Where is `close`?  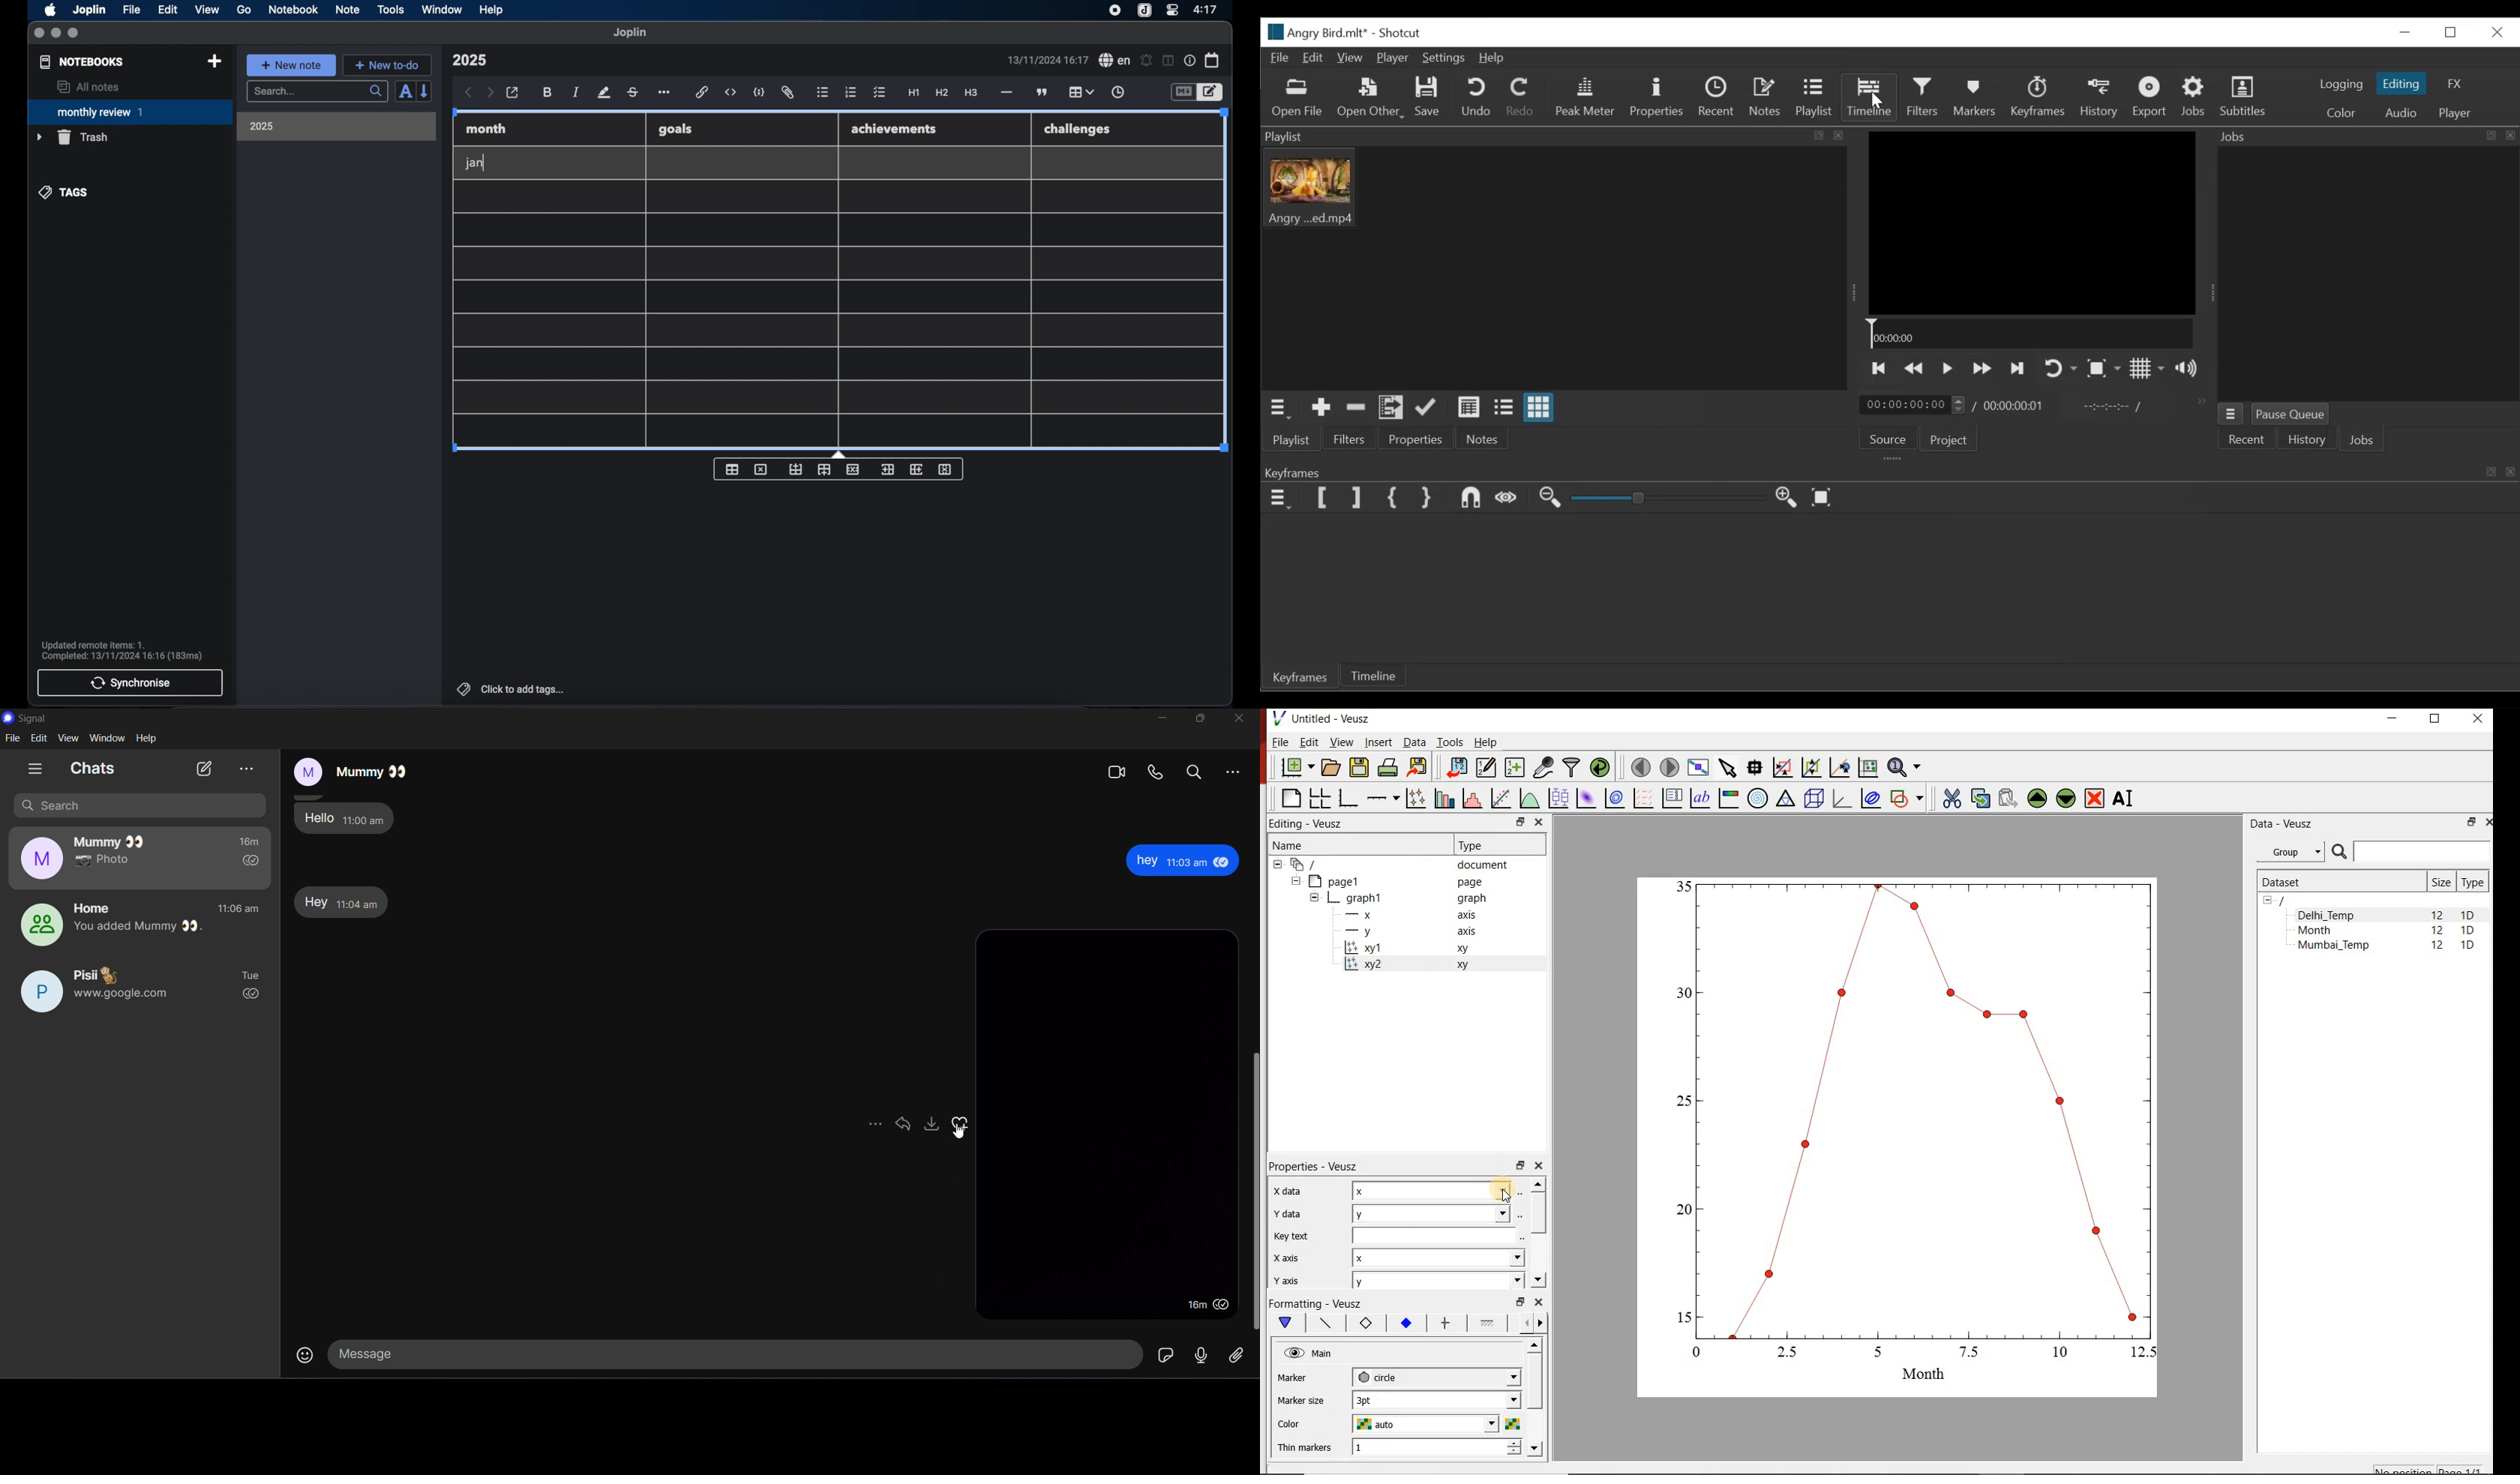
close is located at coordinates (1240, 718).